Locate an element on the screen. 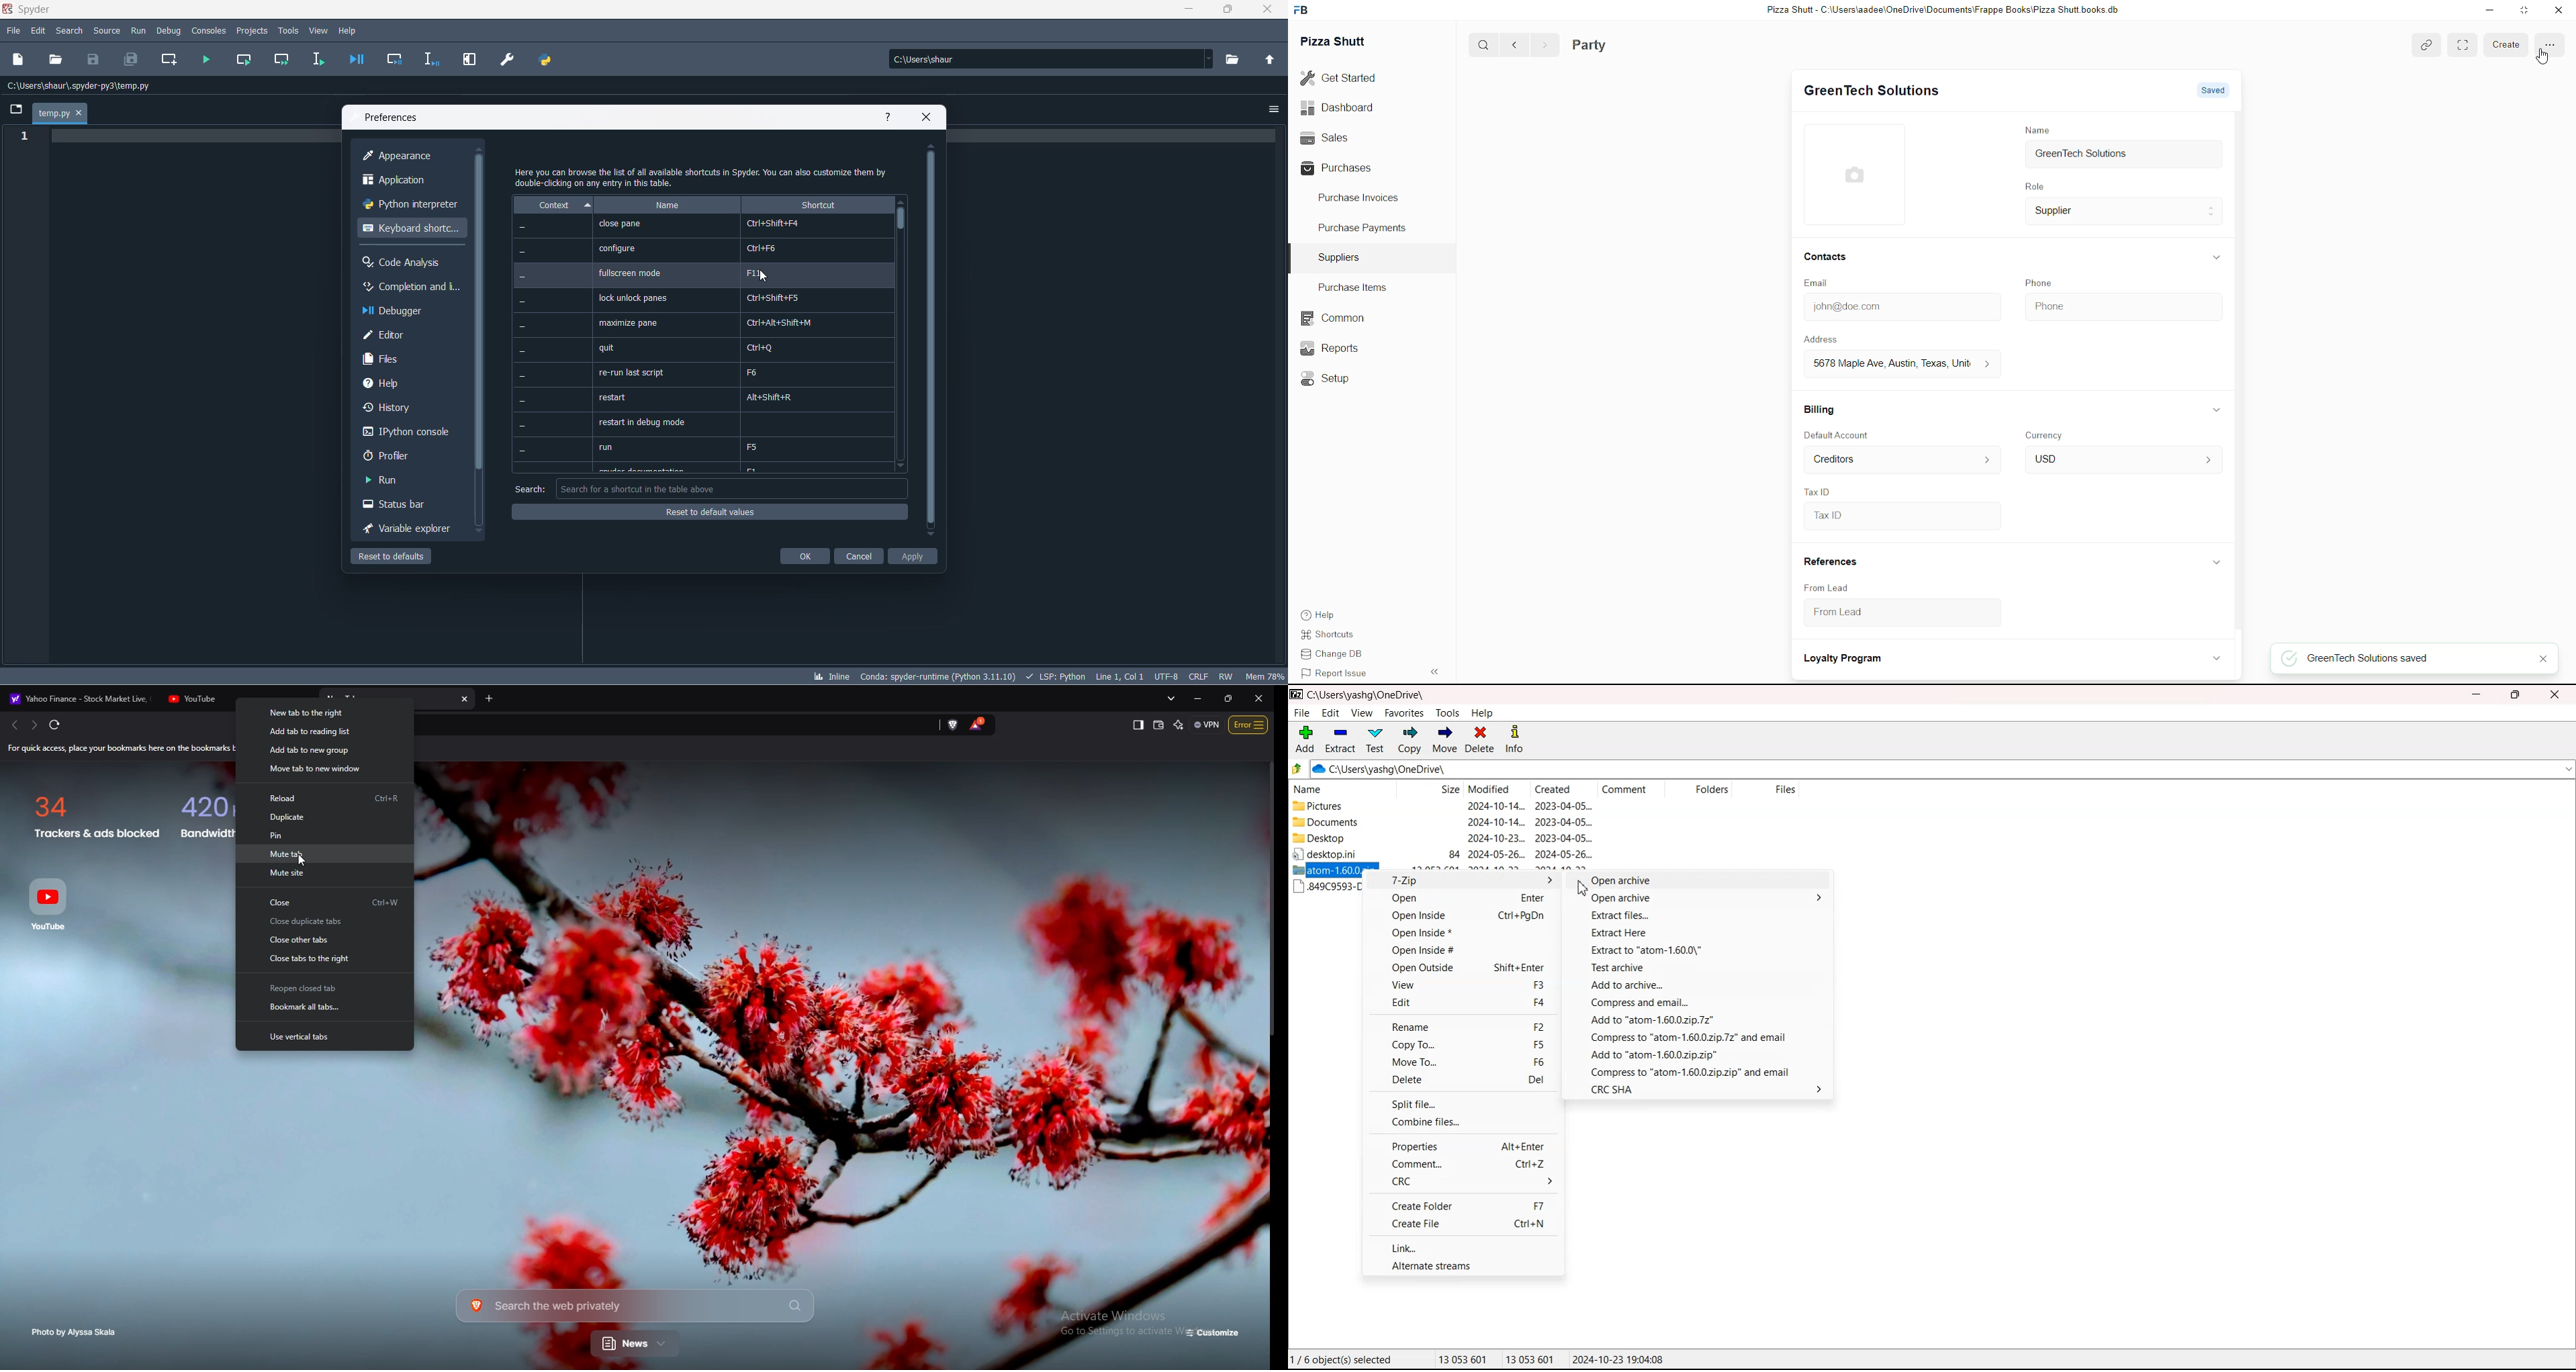 This screenshot has height=1372, width=2576. debug is located at coordinates (169, 29).